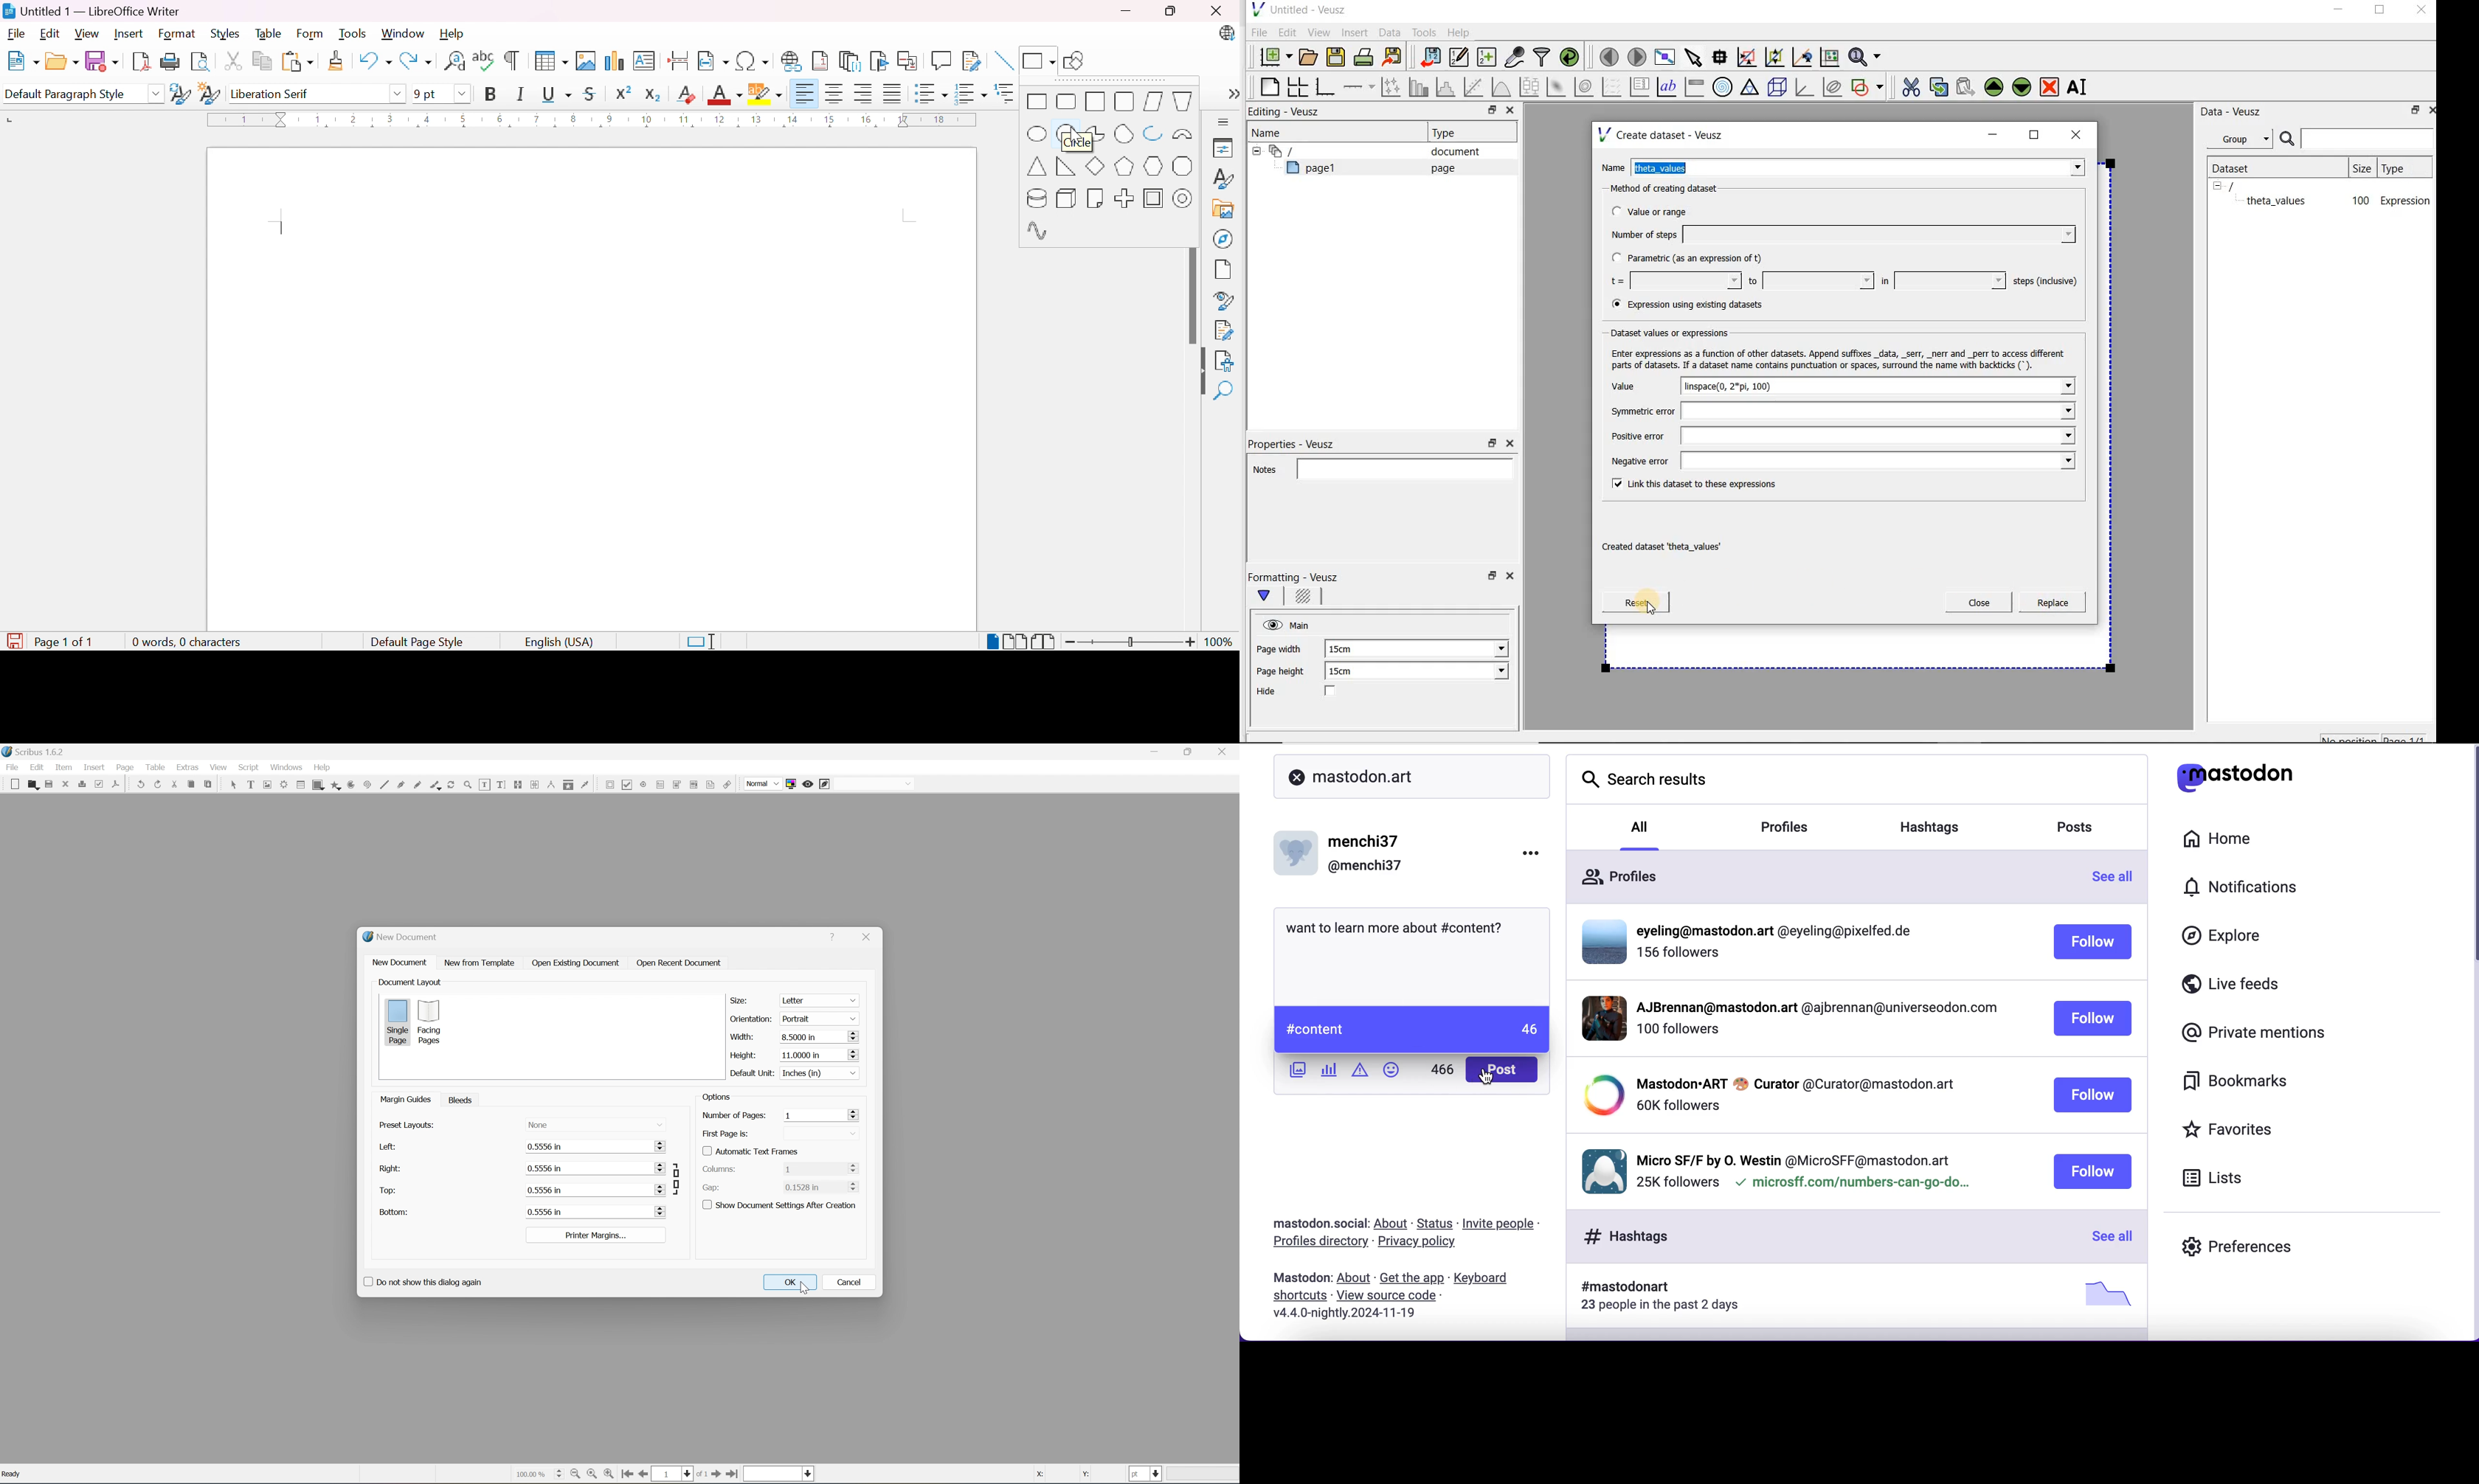  Describe the element at coordinates (821, 59) in the screenshot. I see `Insert footnote` at that location.